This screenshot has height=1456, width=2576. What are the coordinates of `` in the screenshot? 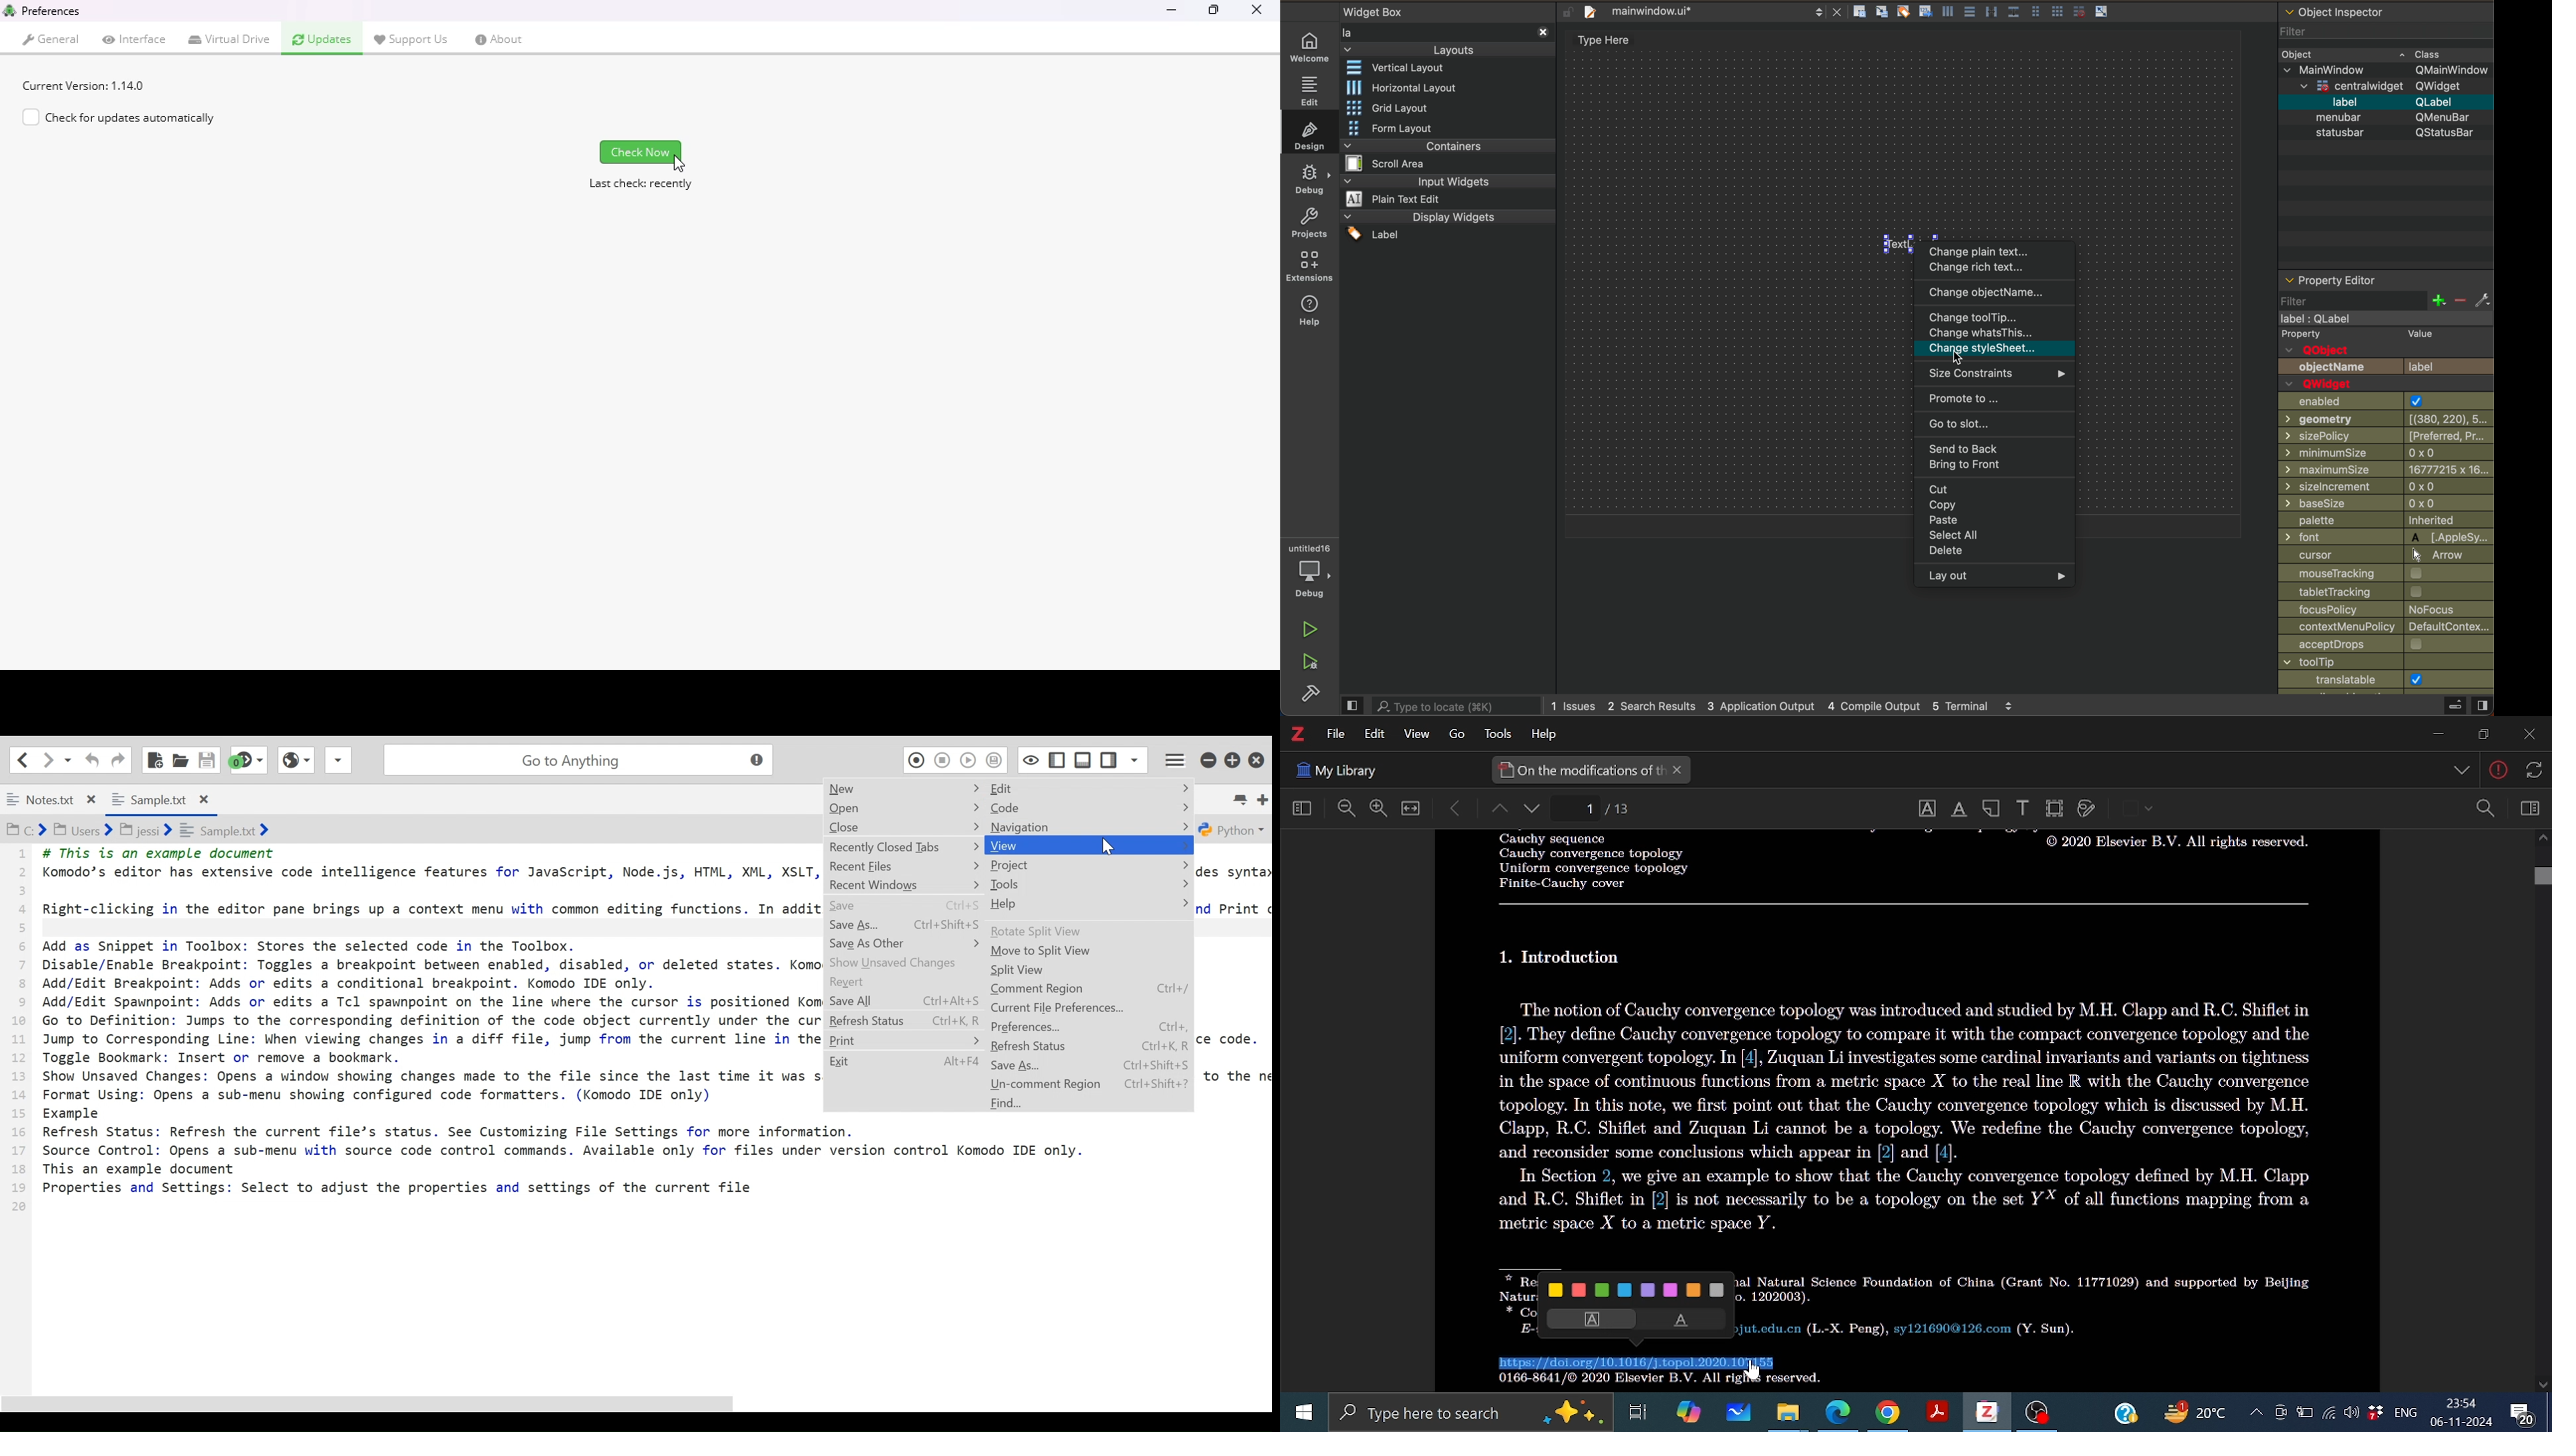 It's located at (1652, 1381).